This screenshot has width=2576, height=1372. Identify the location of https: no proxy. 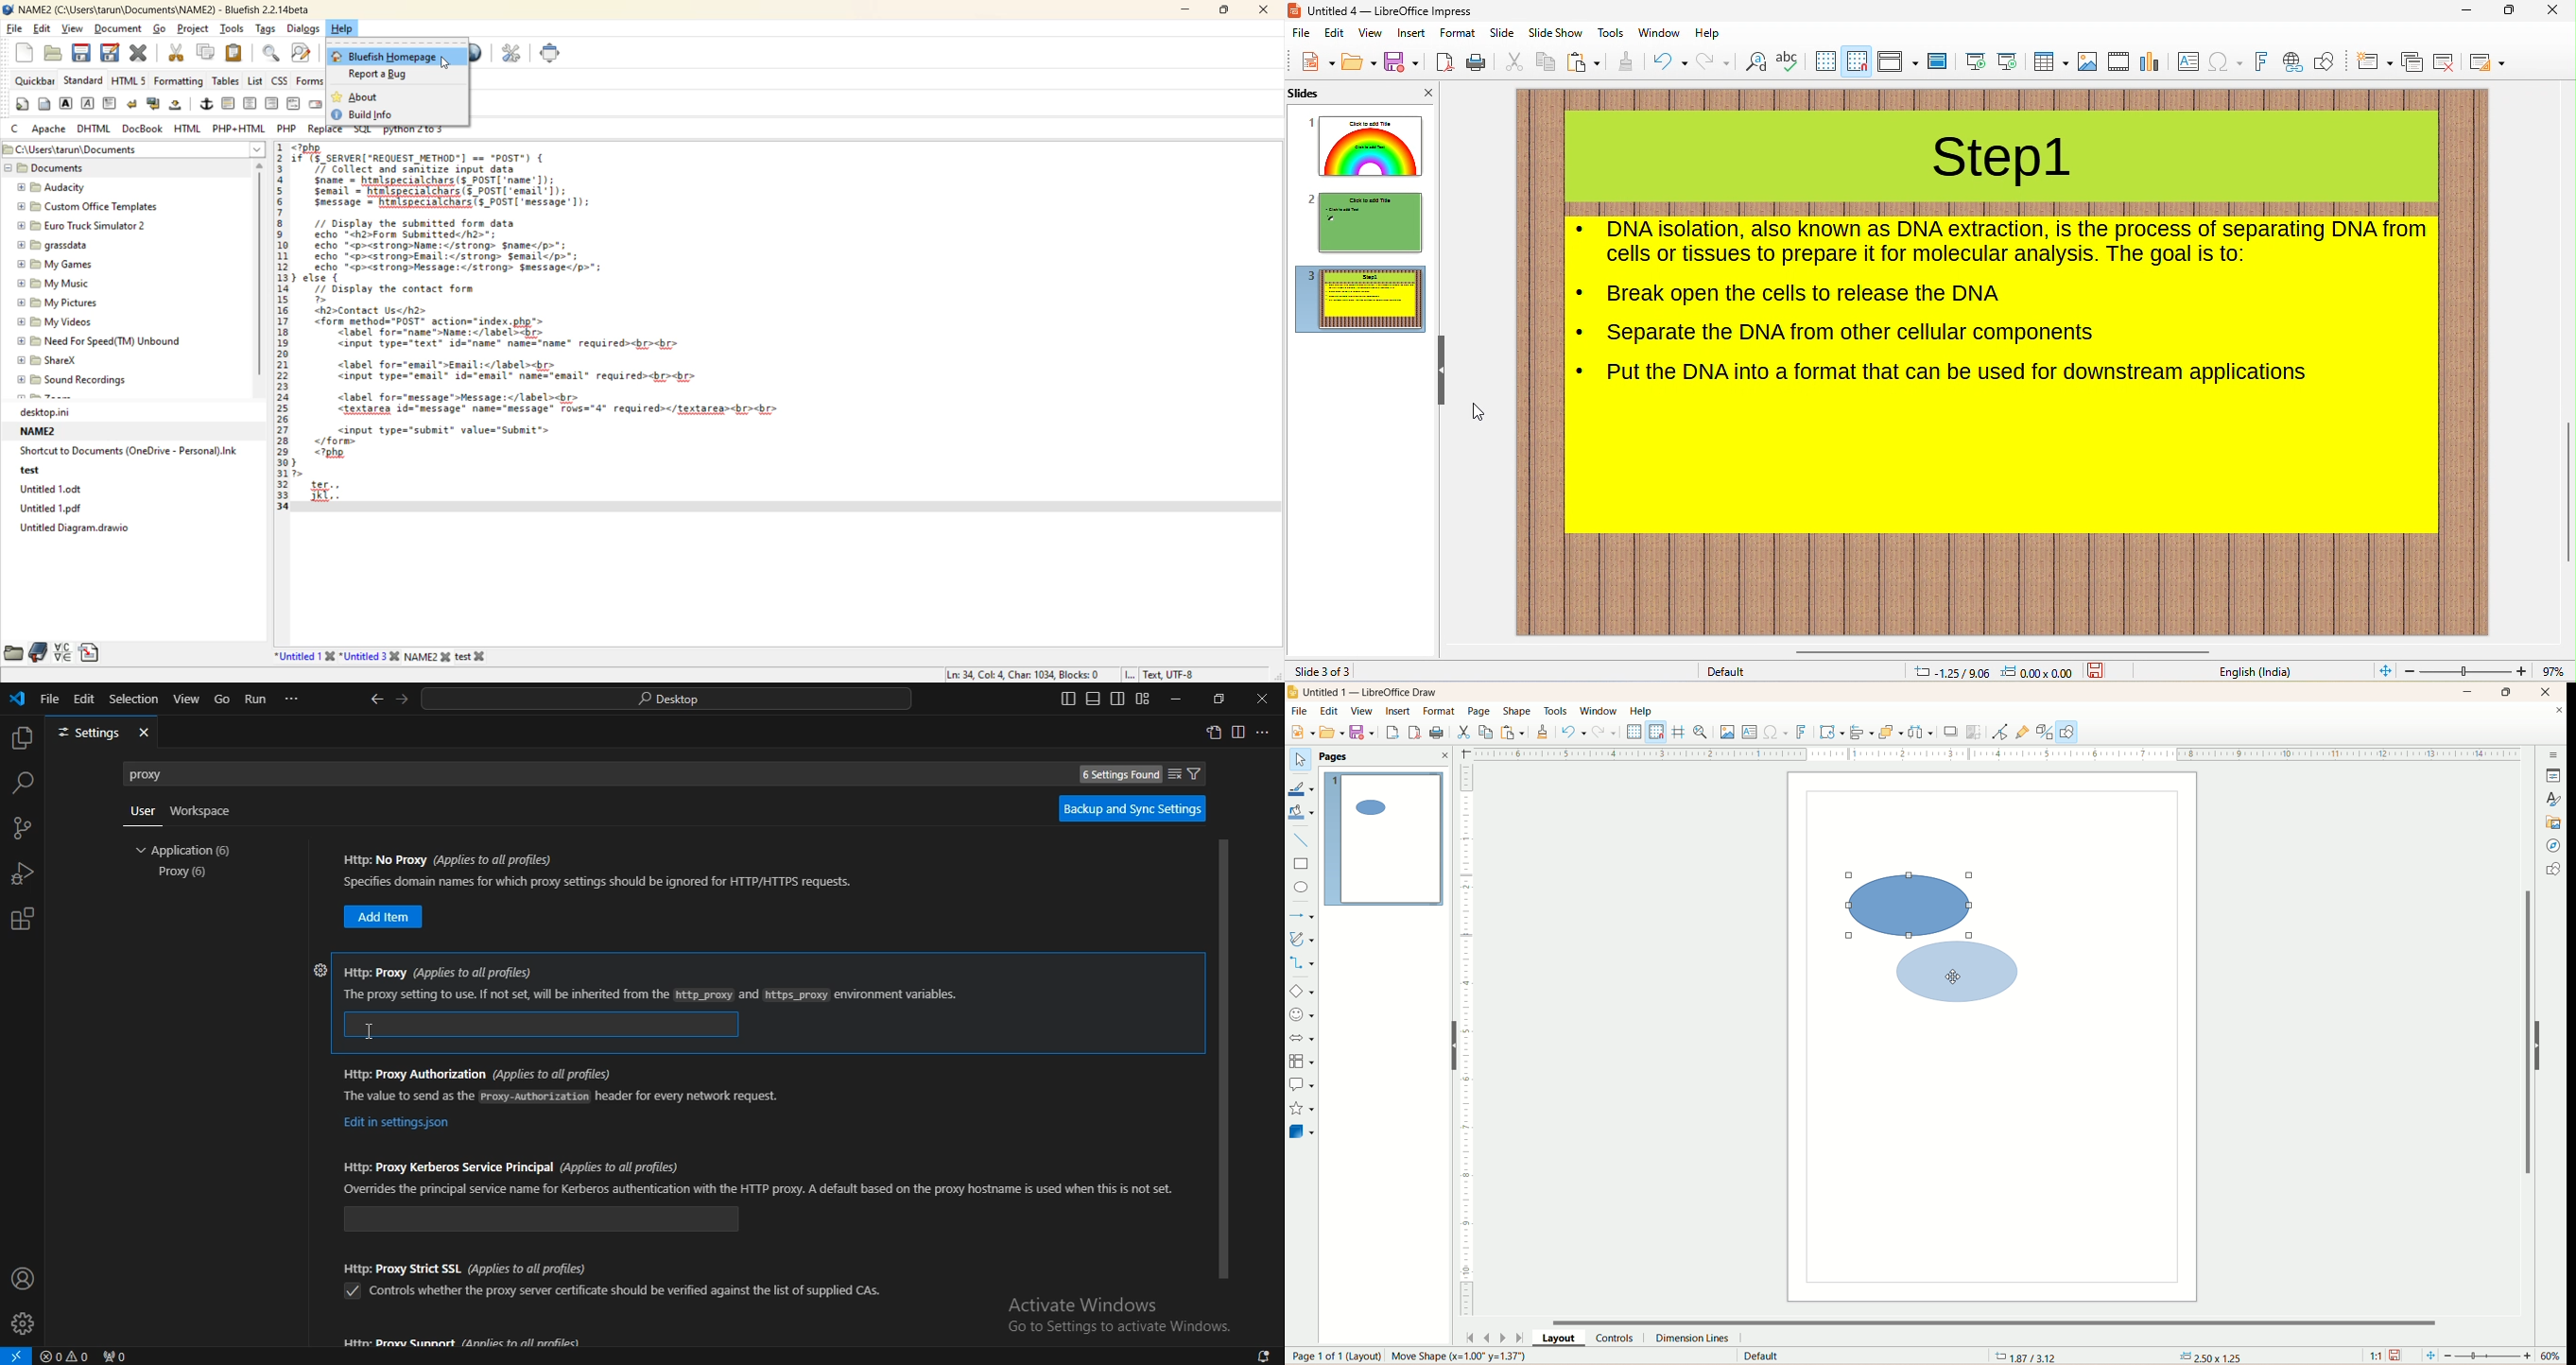
(450, 859).